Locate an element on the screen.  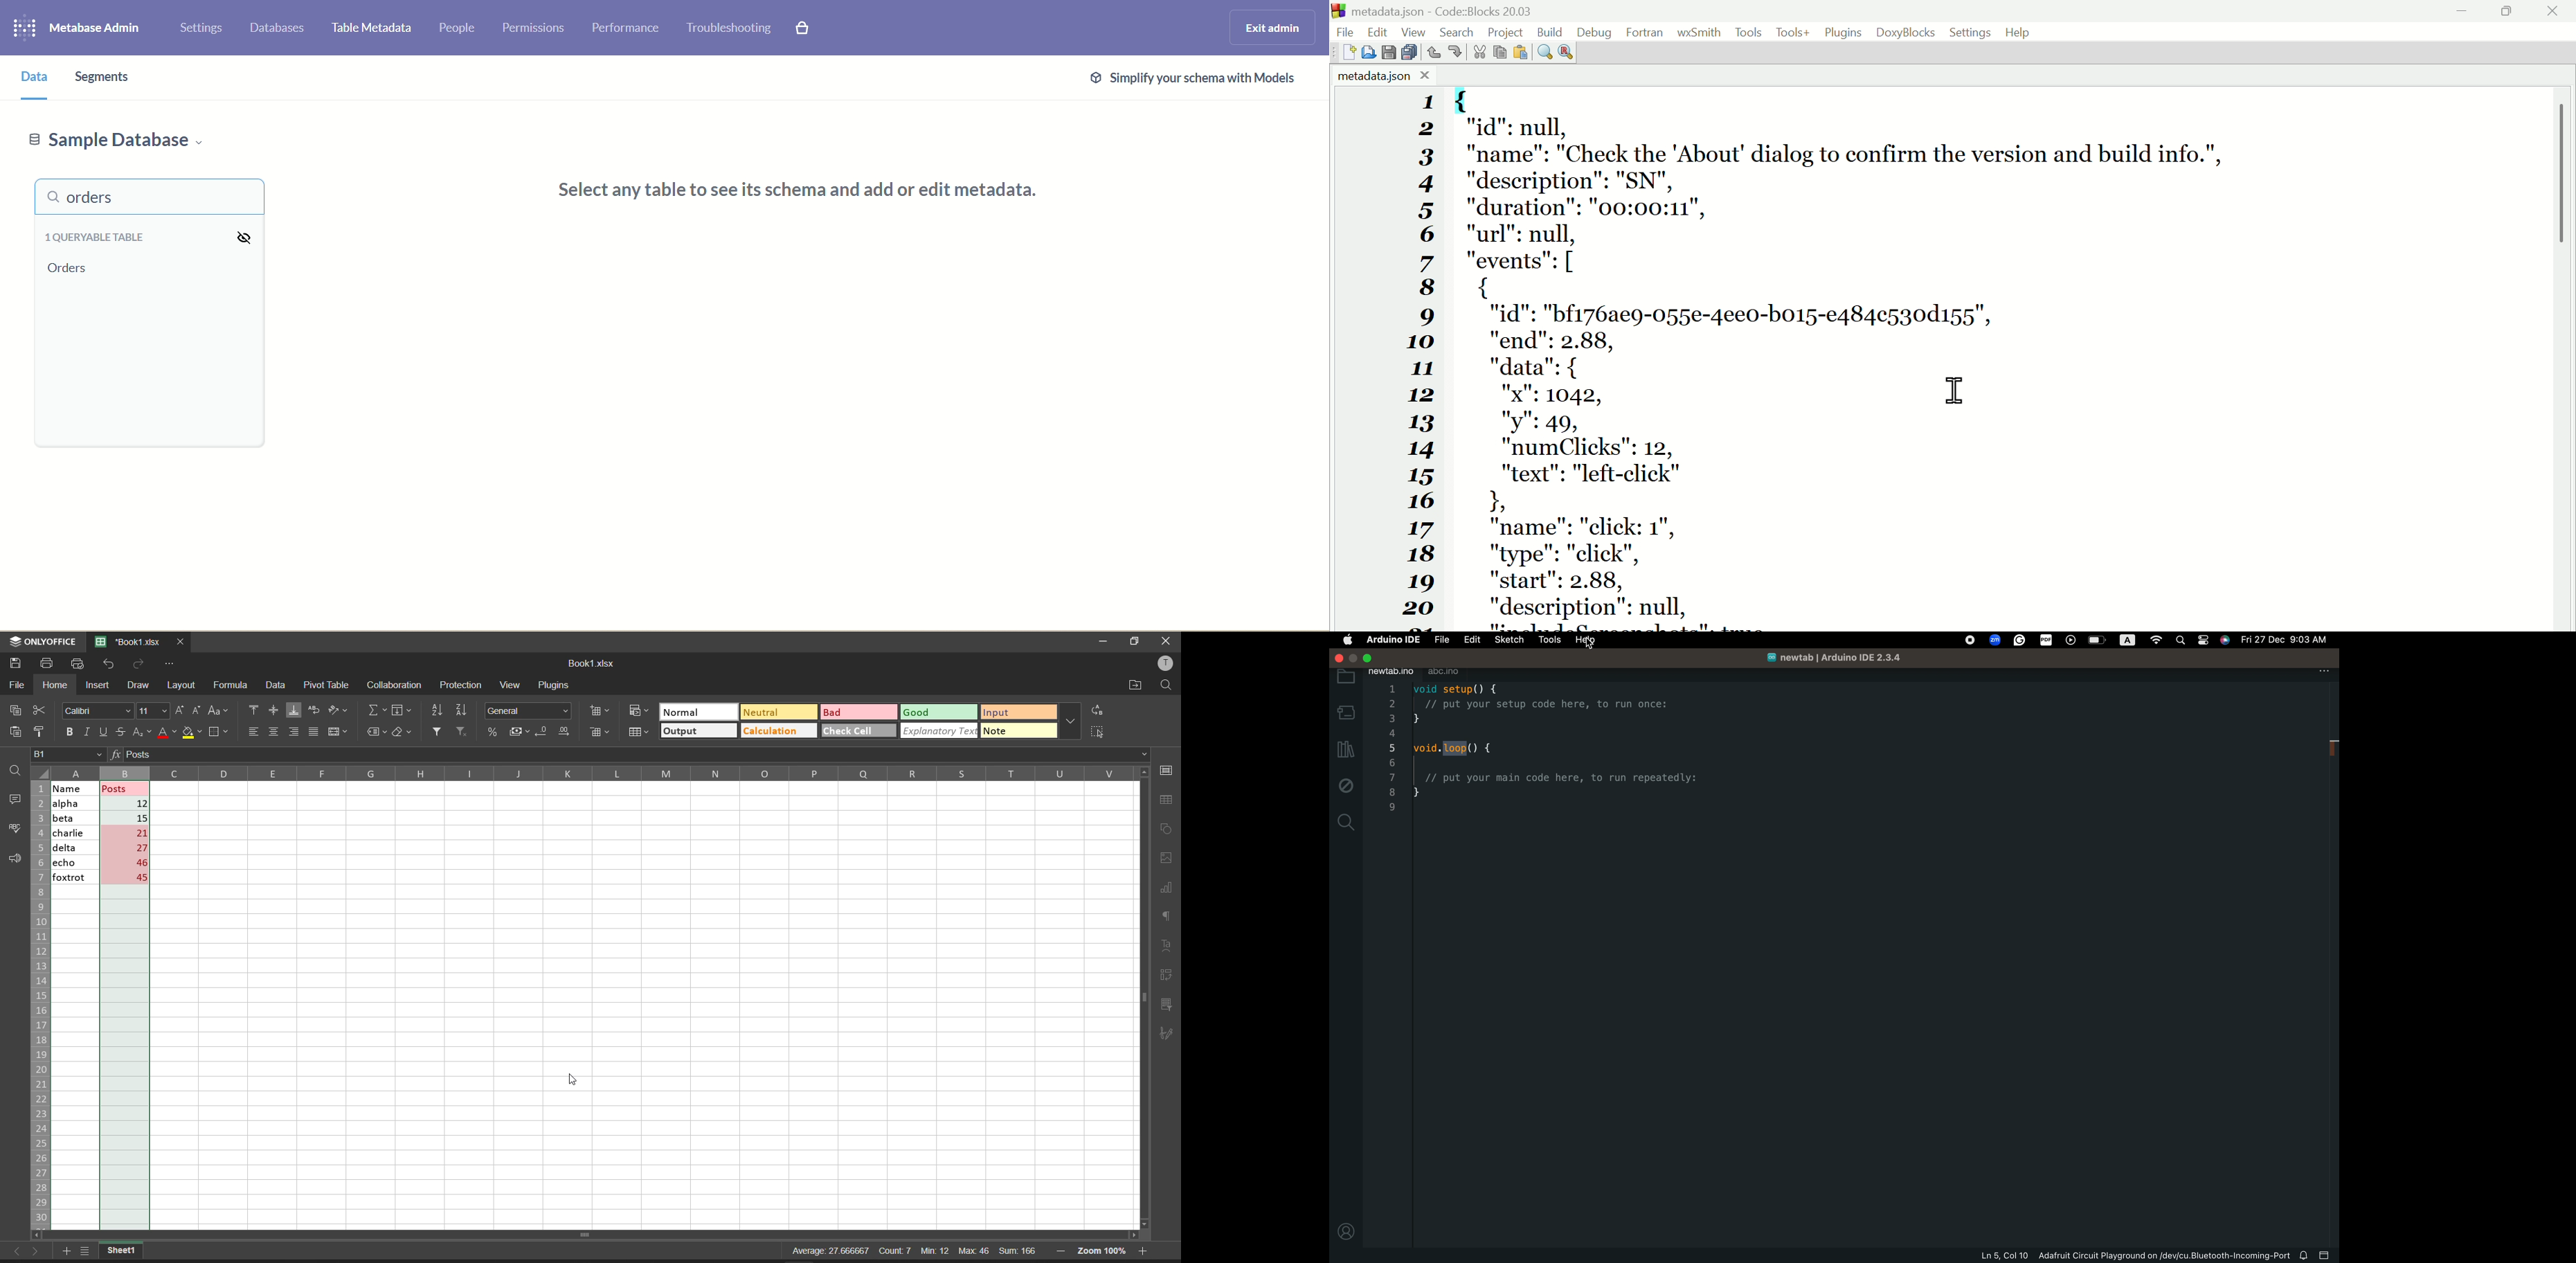
OS Control is located at coordinates (1968, 640).